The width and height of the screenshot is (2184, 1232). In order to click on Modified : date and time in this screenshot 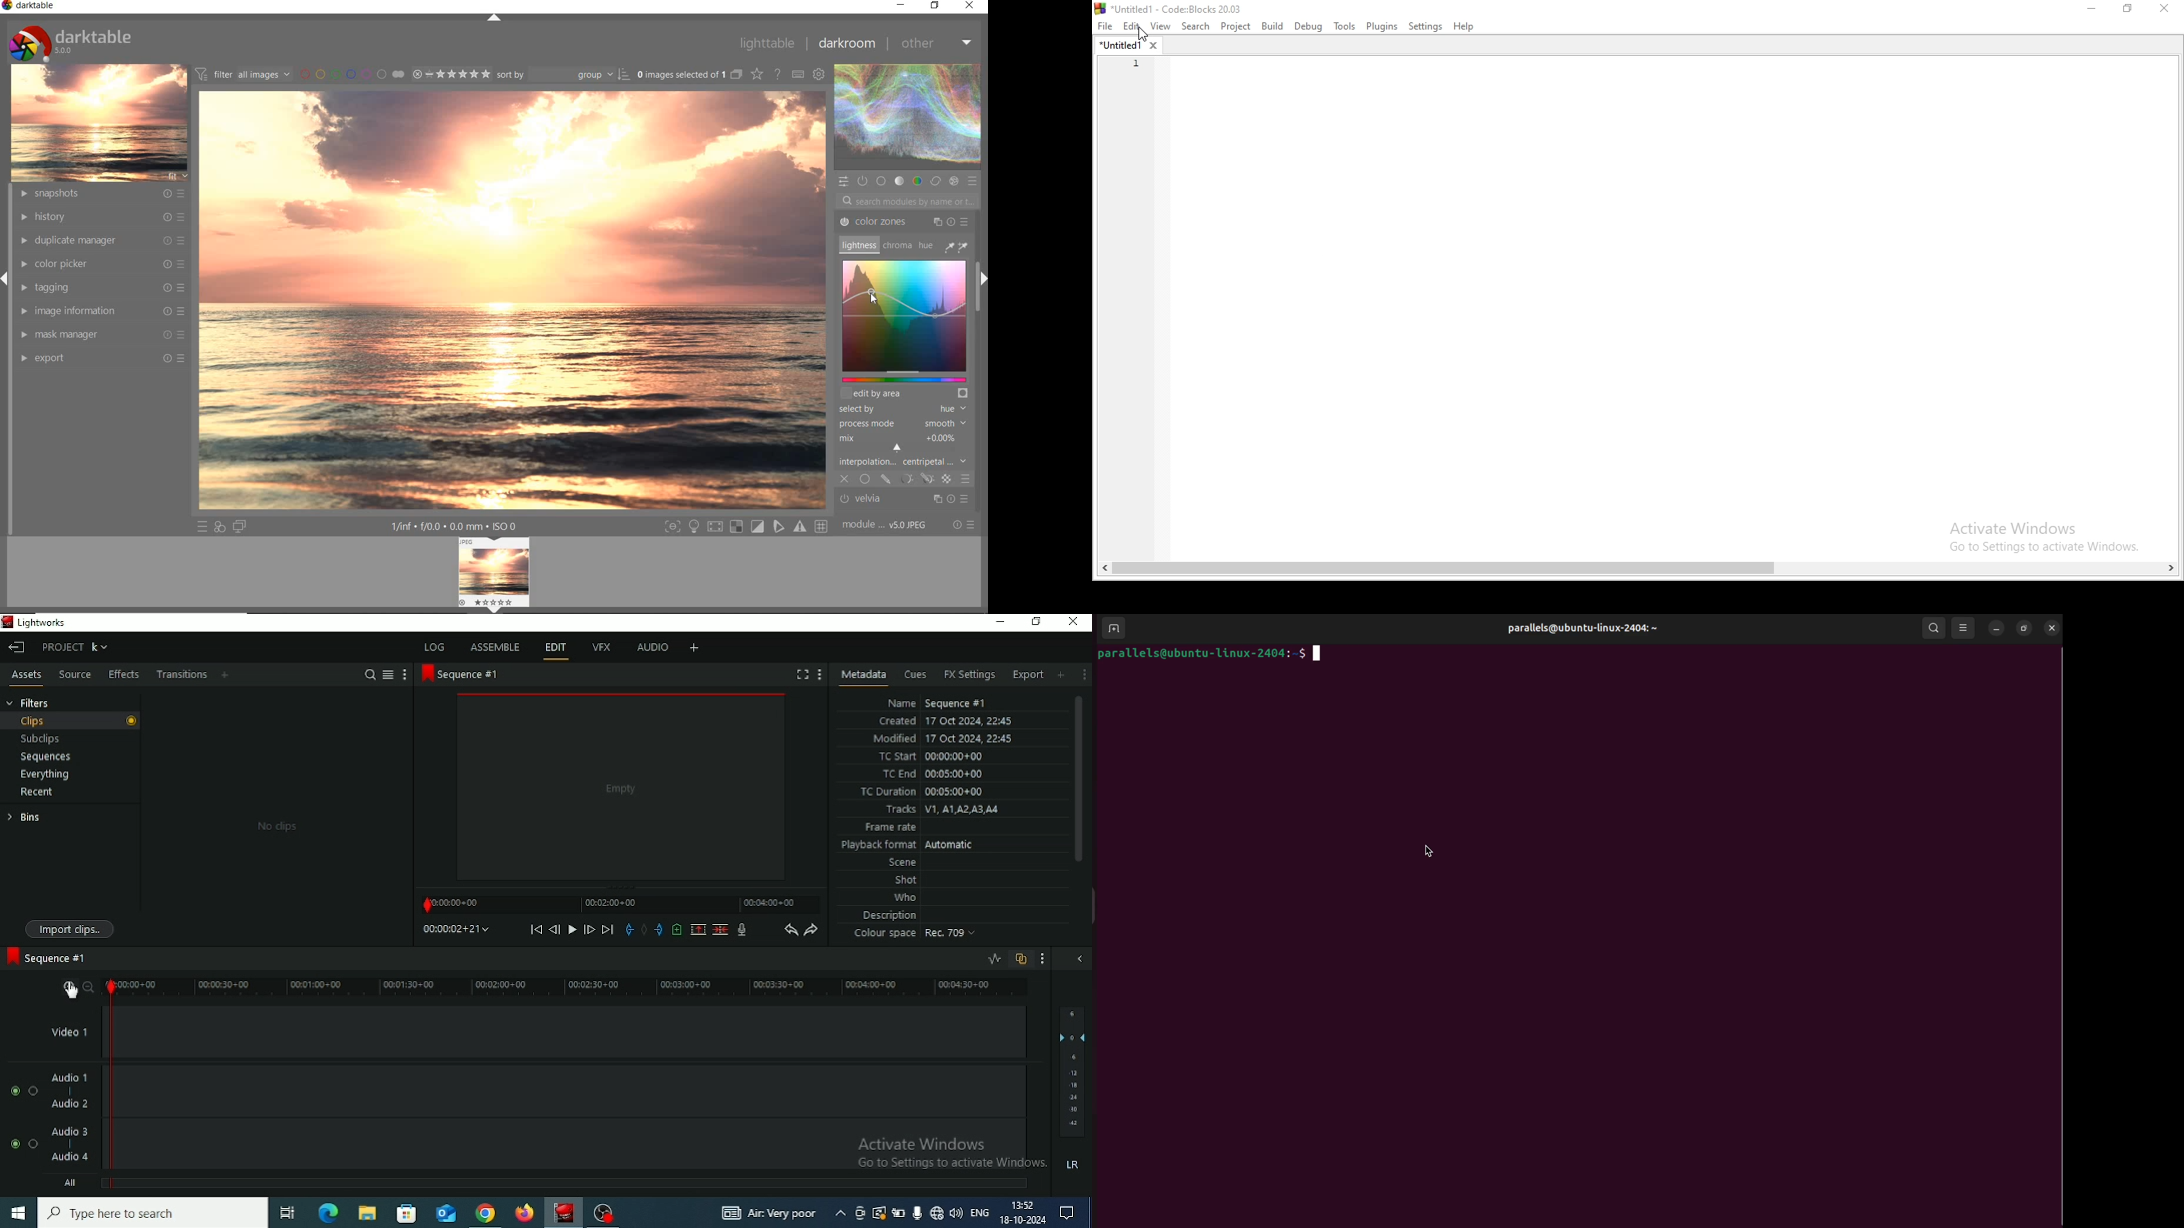, I will do `click(943, 738)`.